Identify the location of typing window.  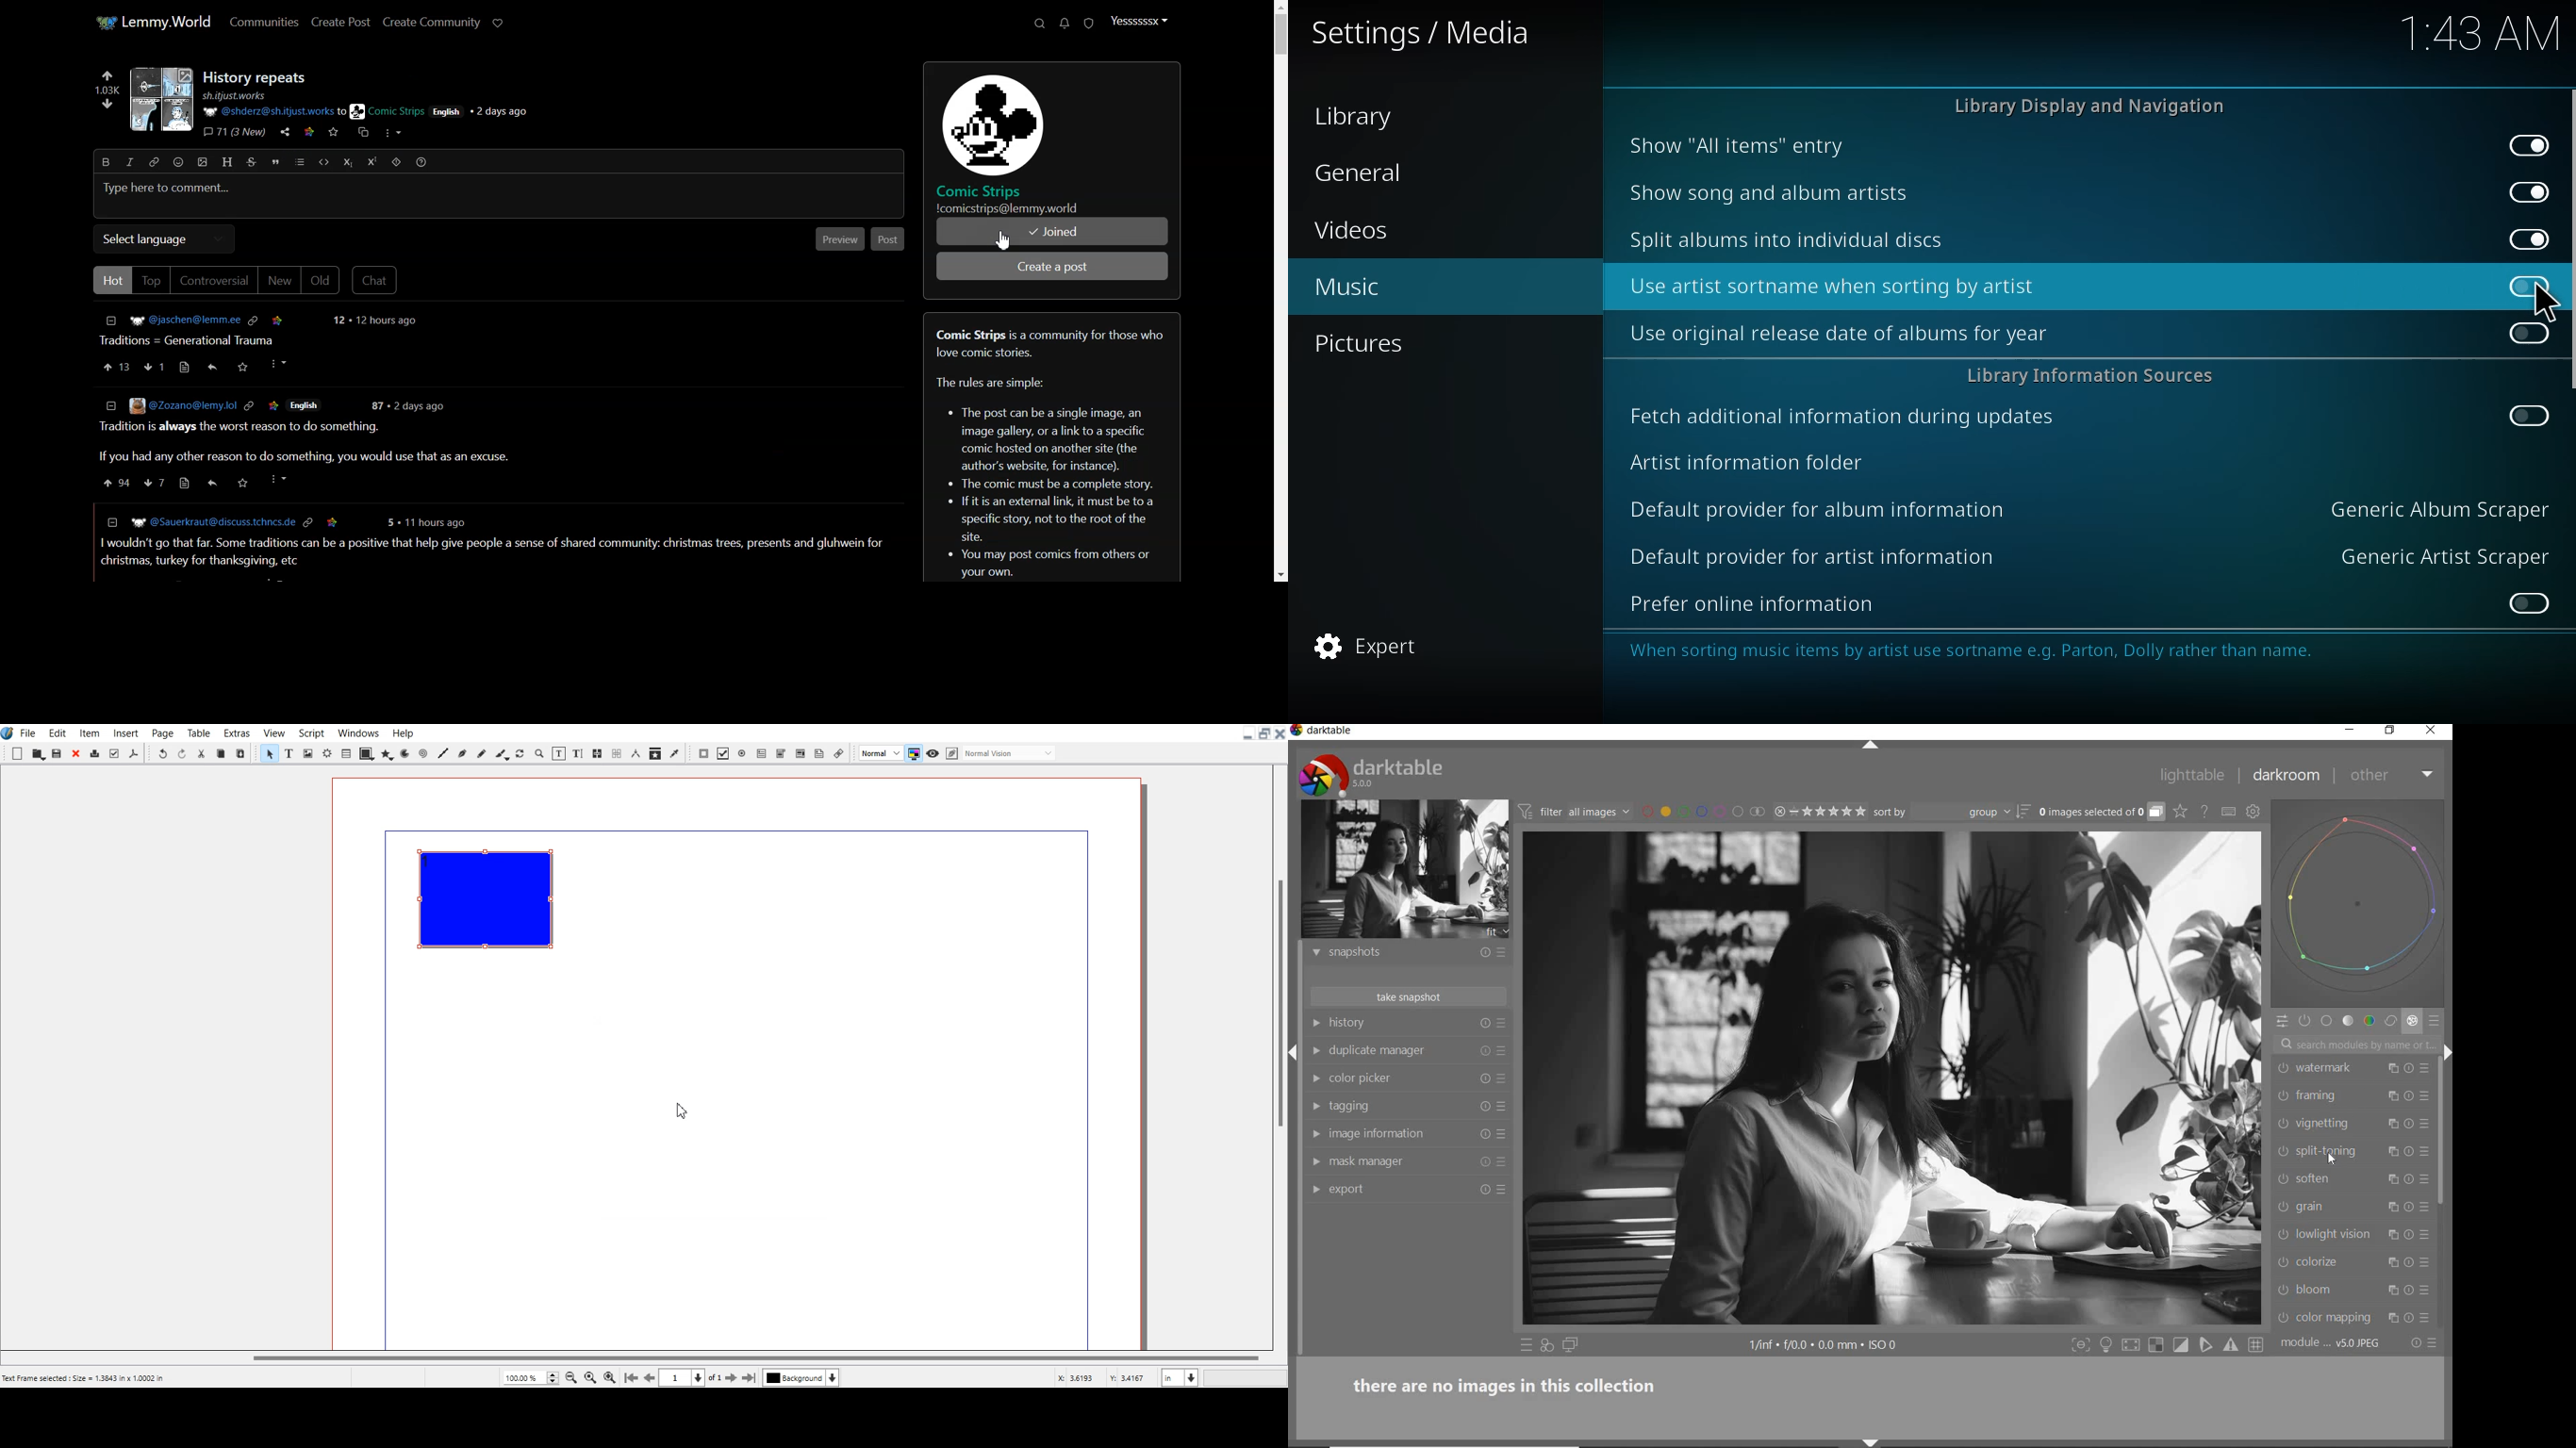
(499, 196).